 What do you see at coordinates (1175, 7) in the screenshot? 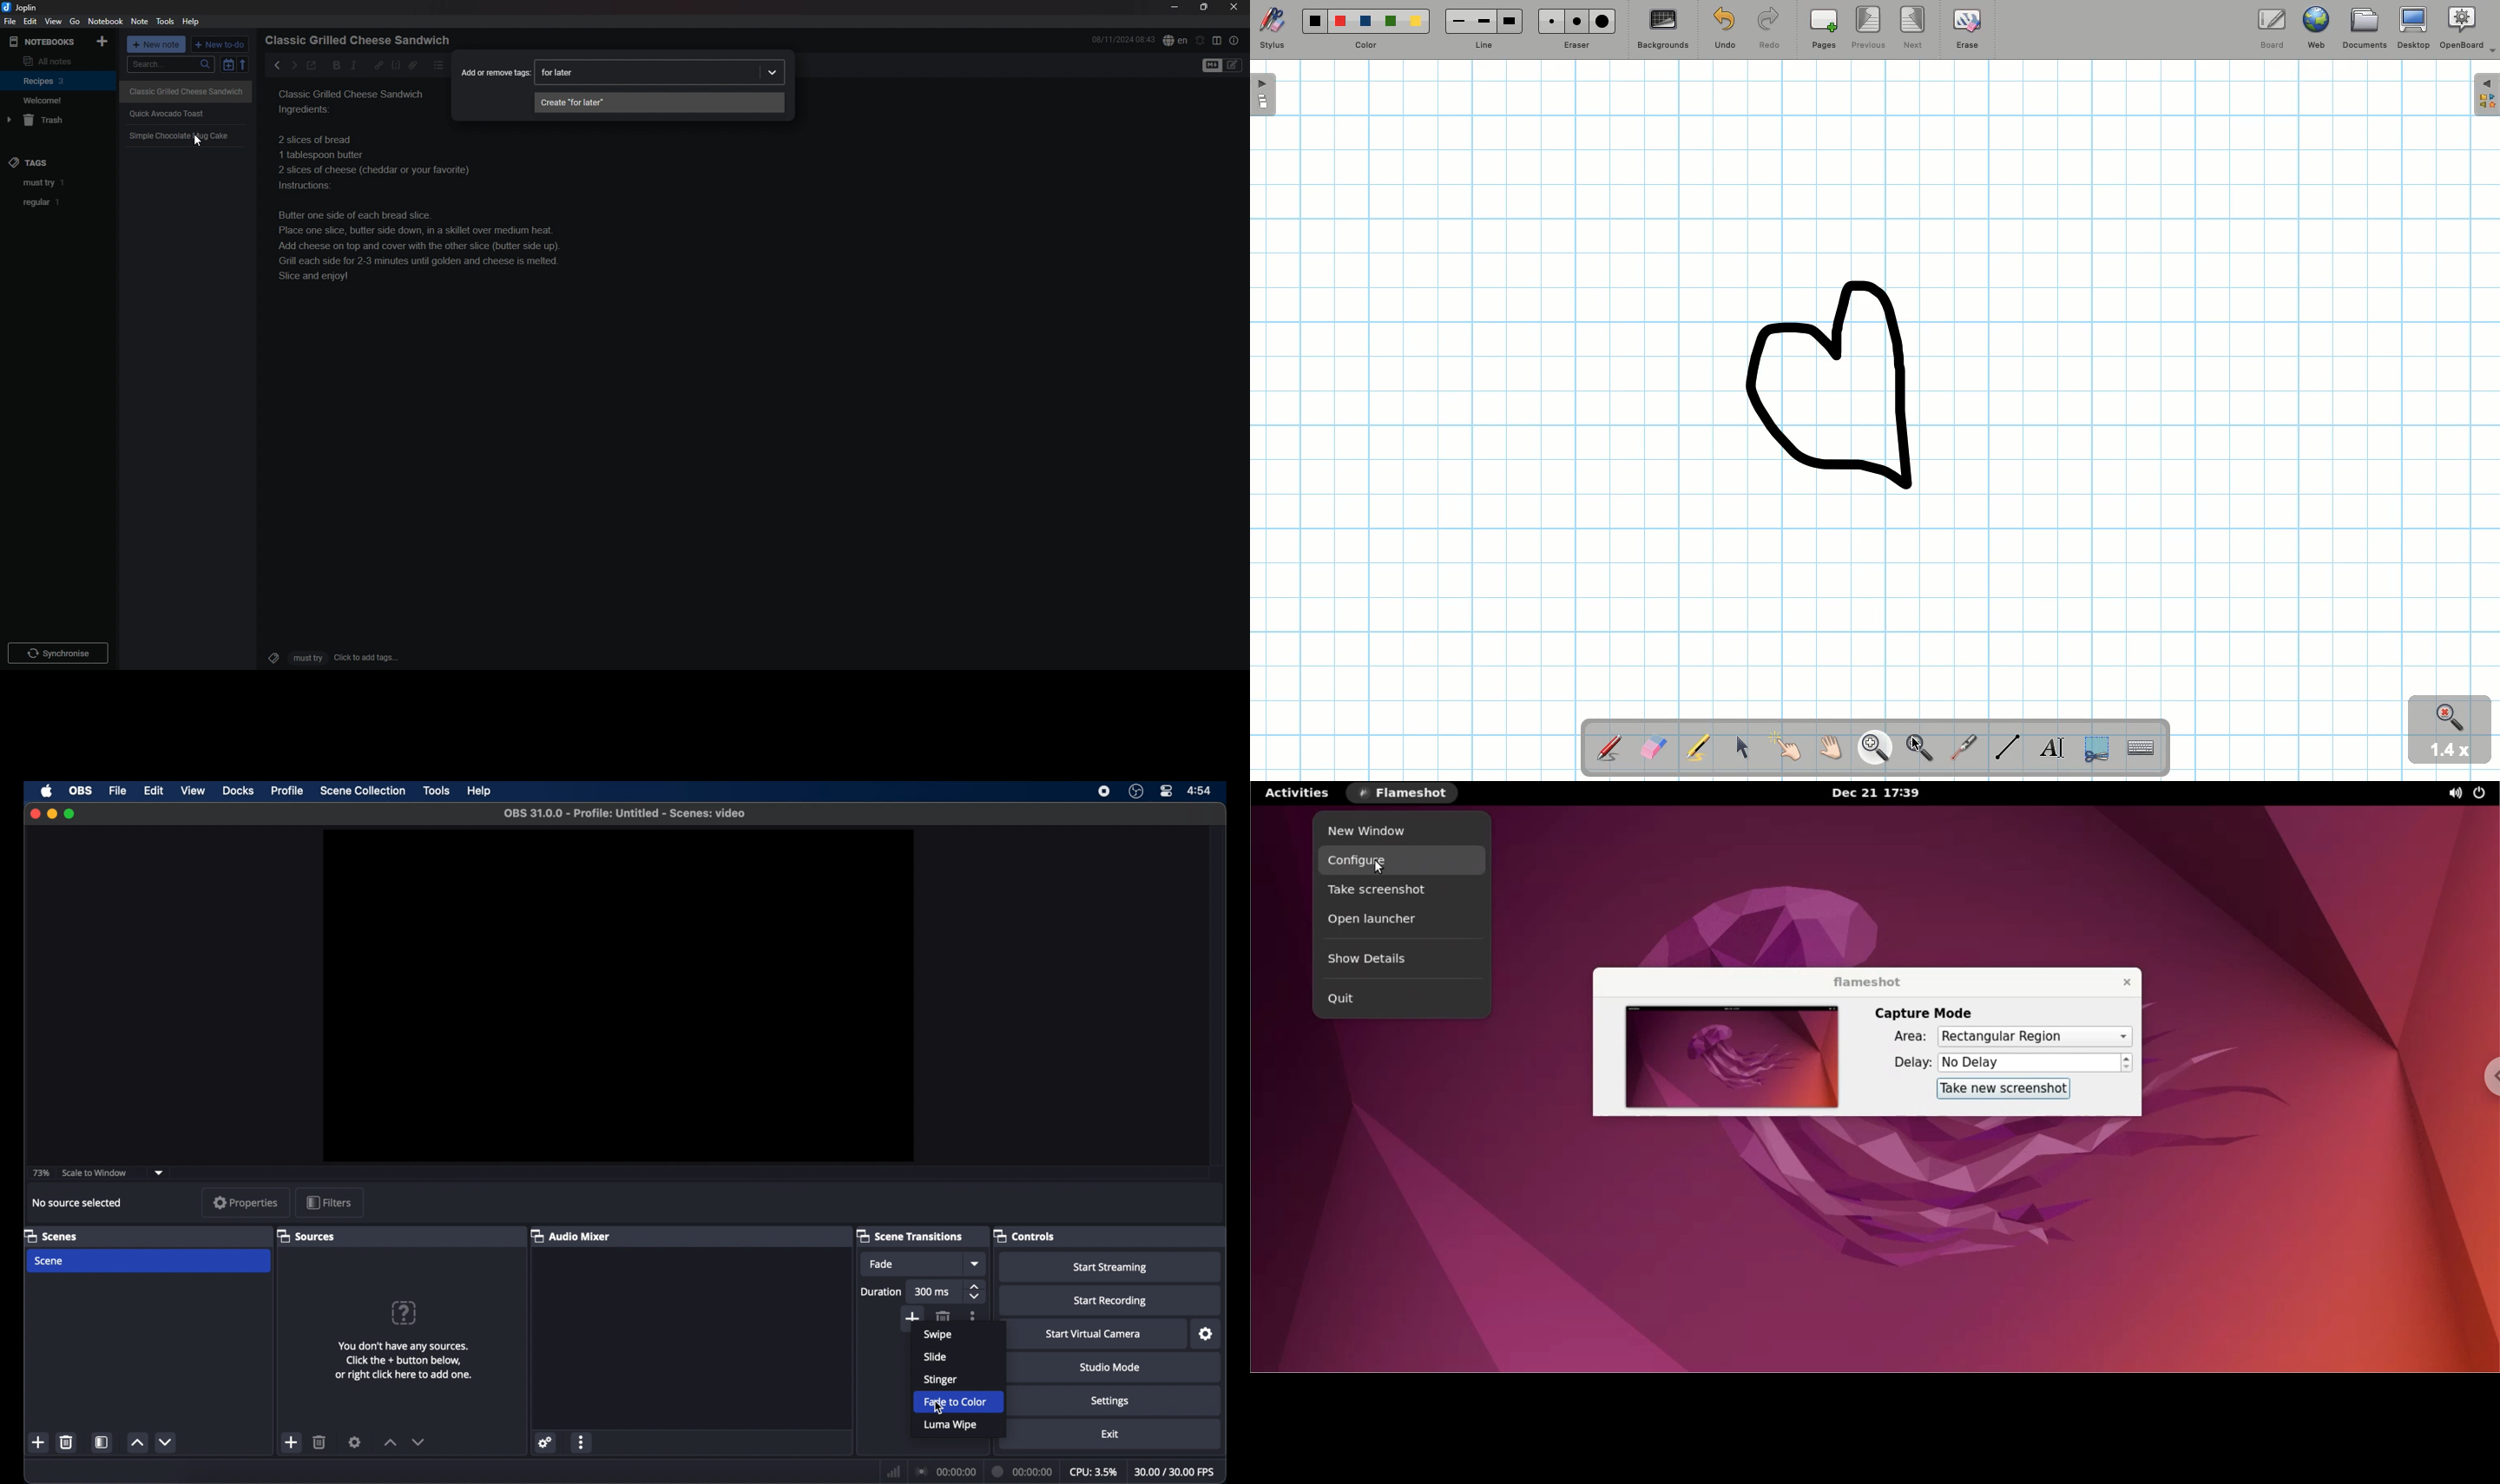
I see `minimize` at bounding box center [1175, 7].